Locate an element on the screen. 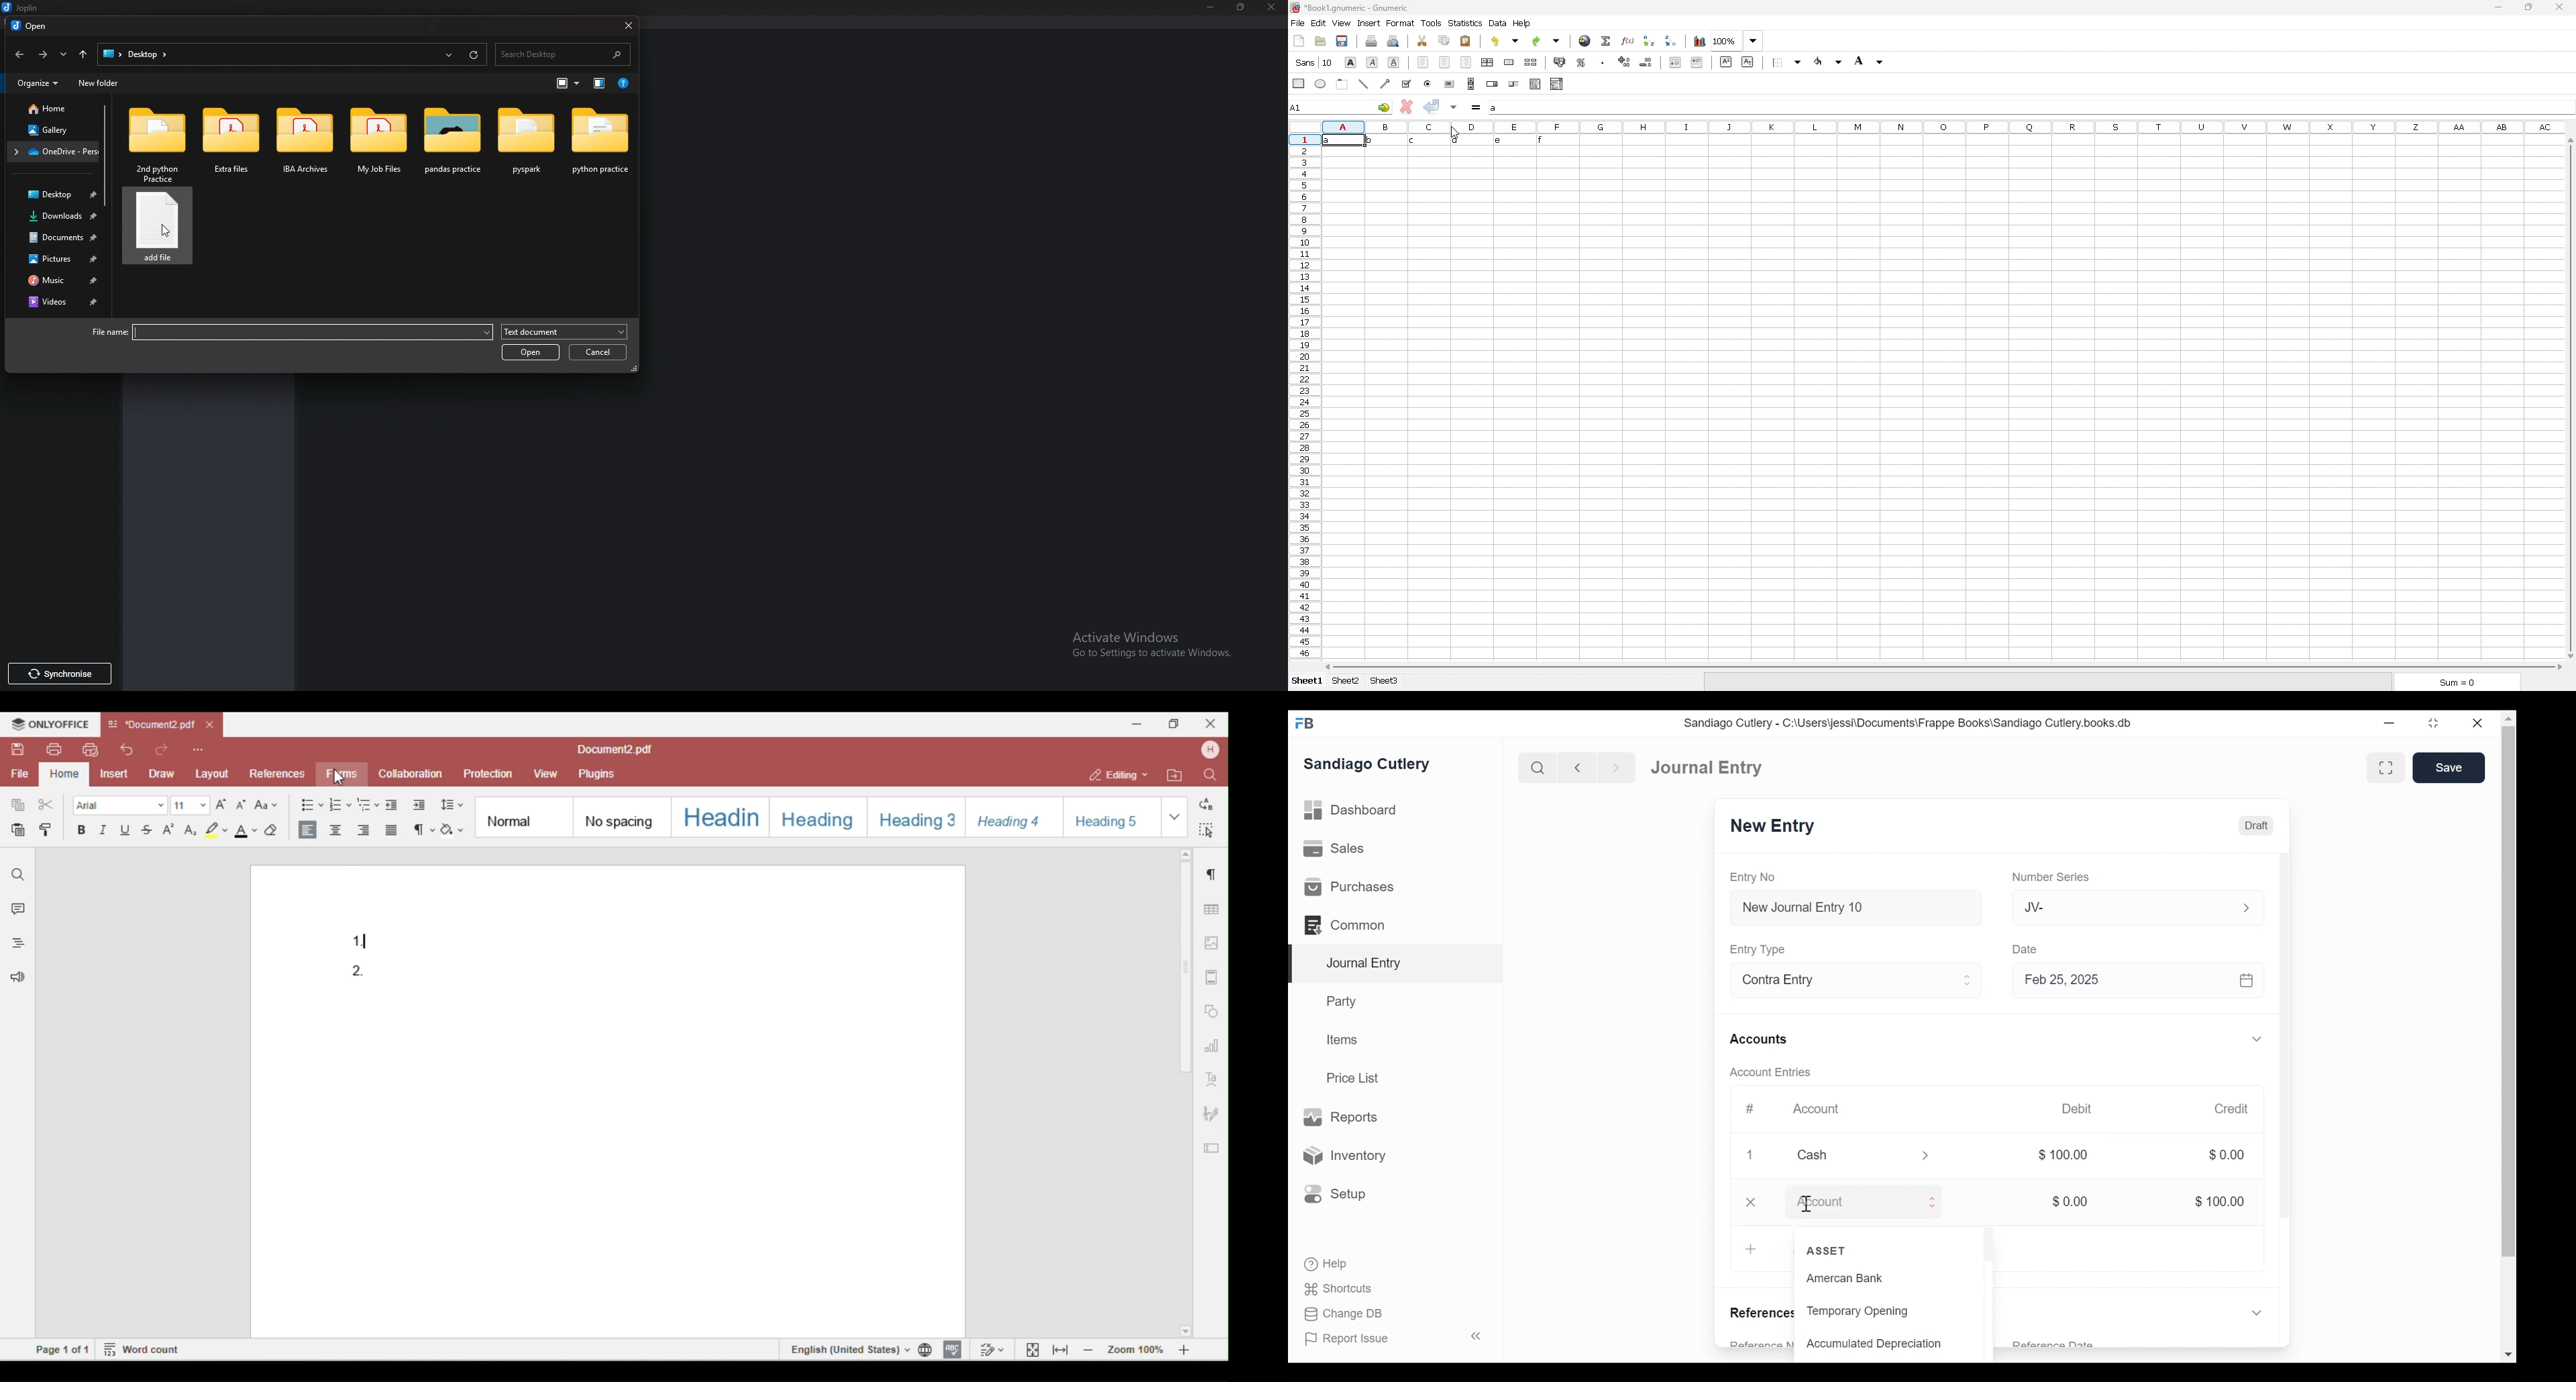  Desktop is located at coordinates (54, 196).